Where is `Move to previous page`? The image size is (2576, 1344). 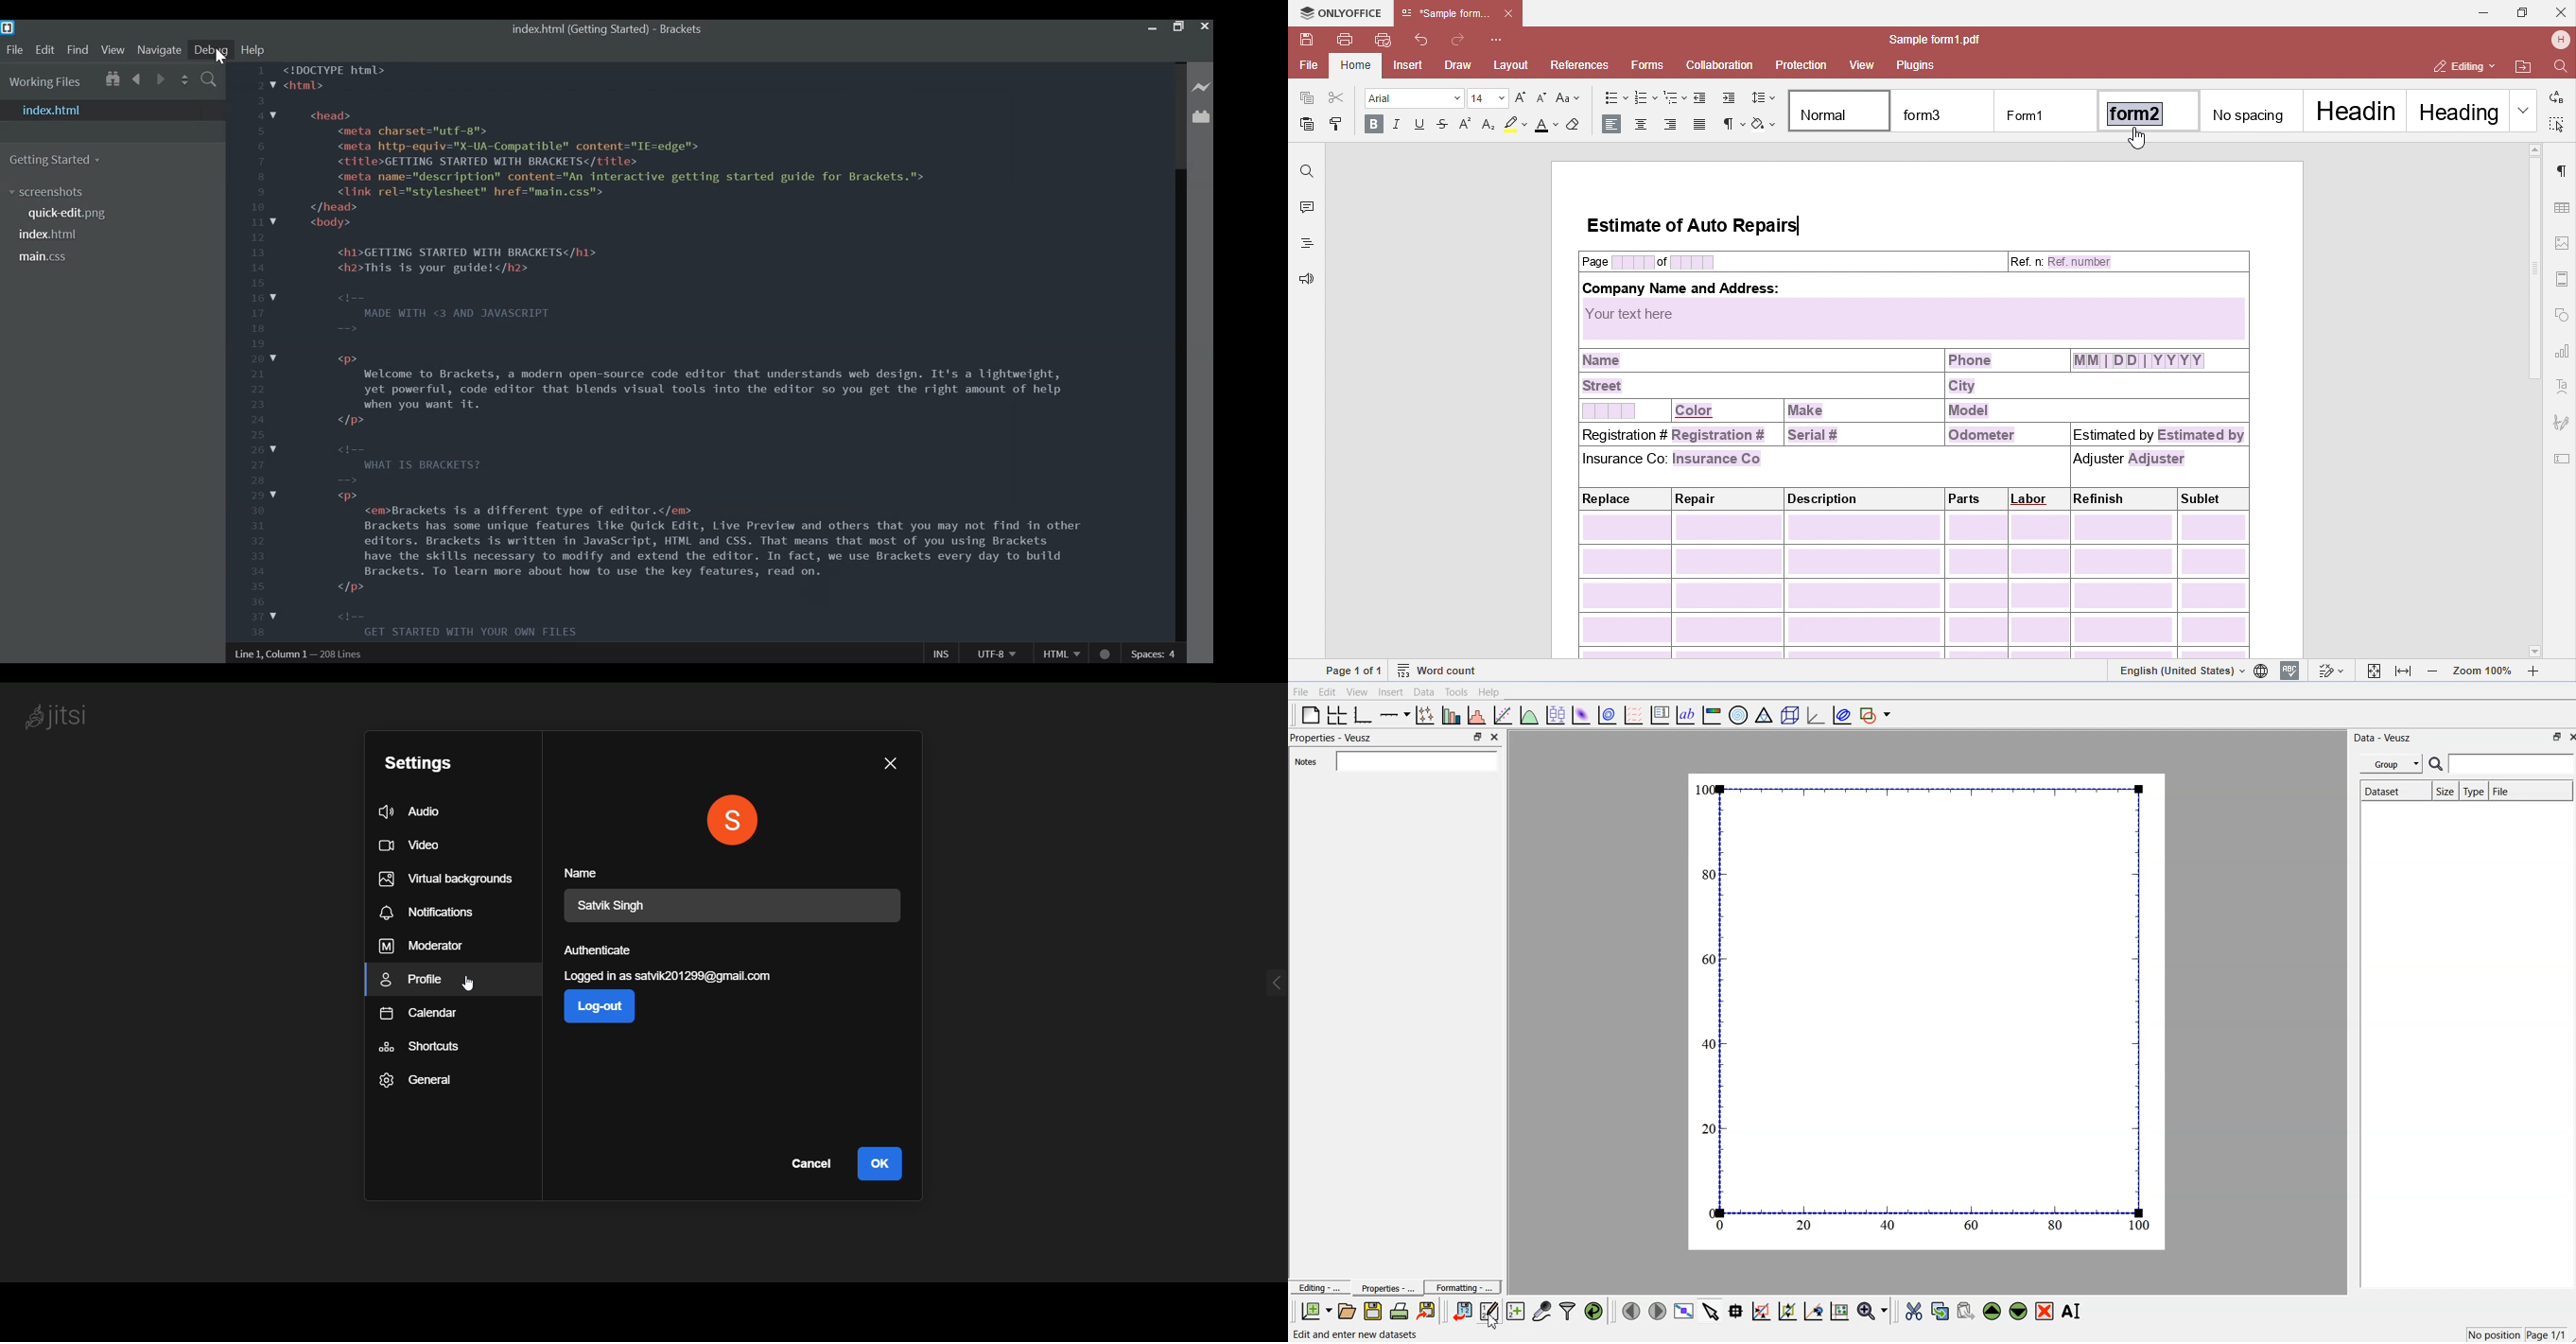
Move to previous page is located at coordinates (1629, 1310).